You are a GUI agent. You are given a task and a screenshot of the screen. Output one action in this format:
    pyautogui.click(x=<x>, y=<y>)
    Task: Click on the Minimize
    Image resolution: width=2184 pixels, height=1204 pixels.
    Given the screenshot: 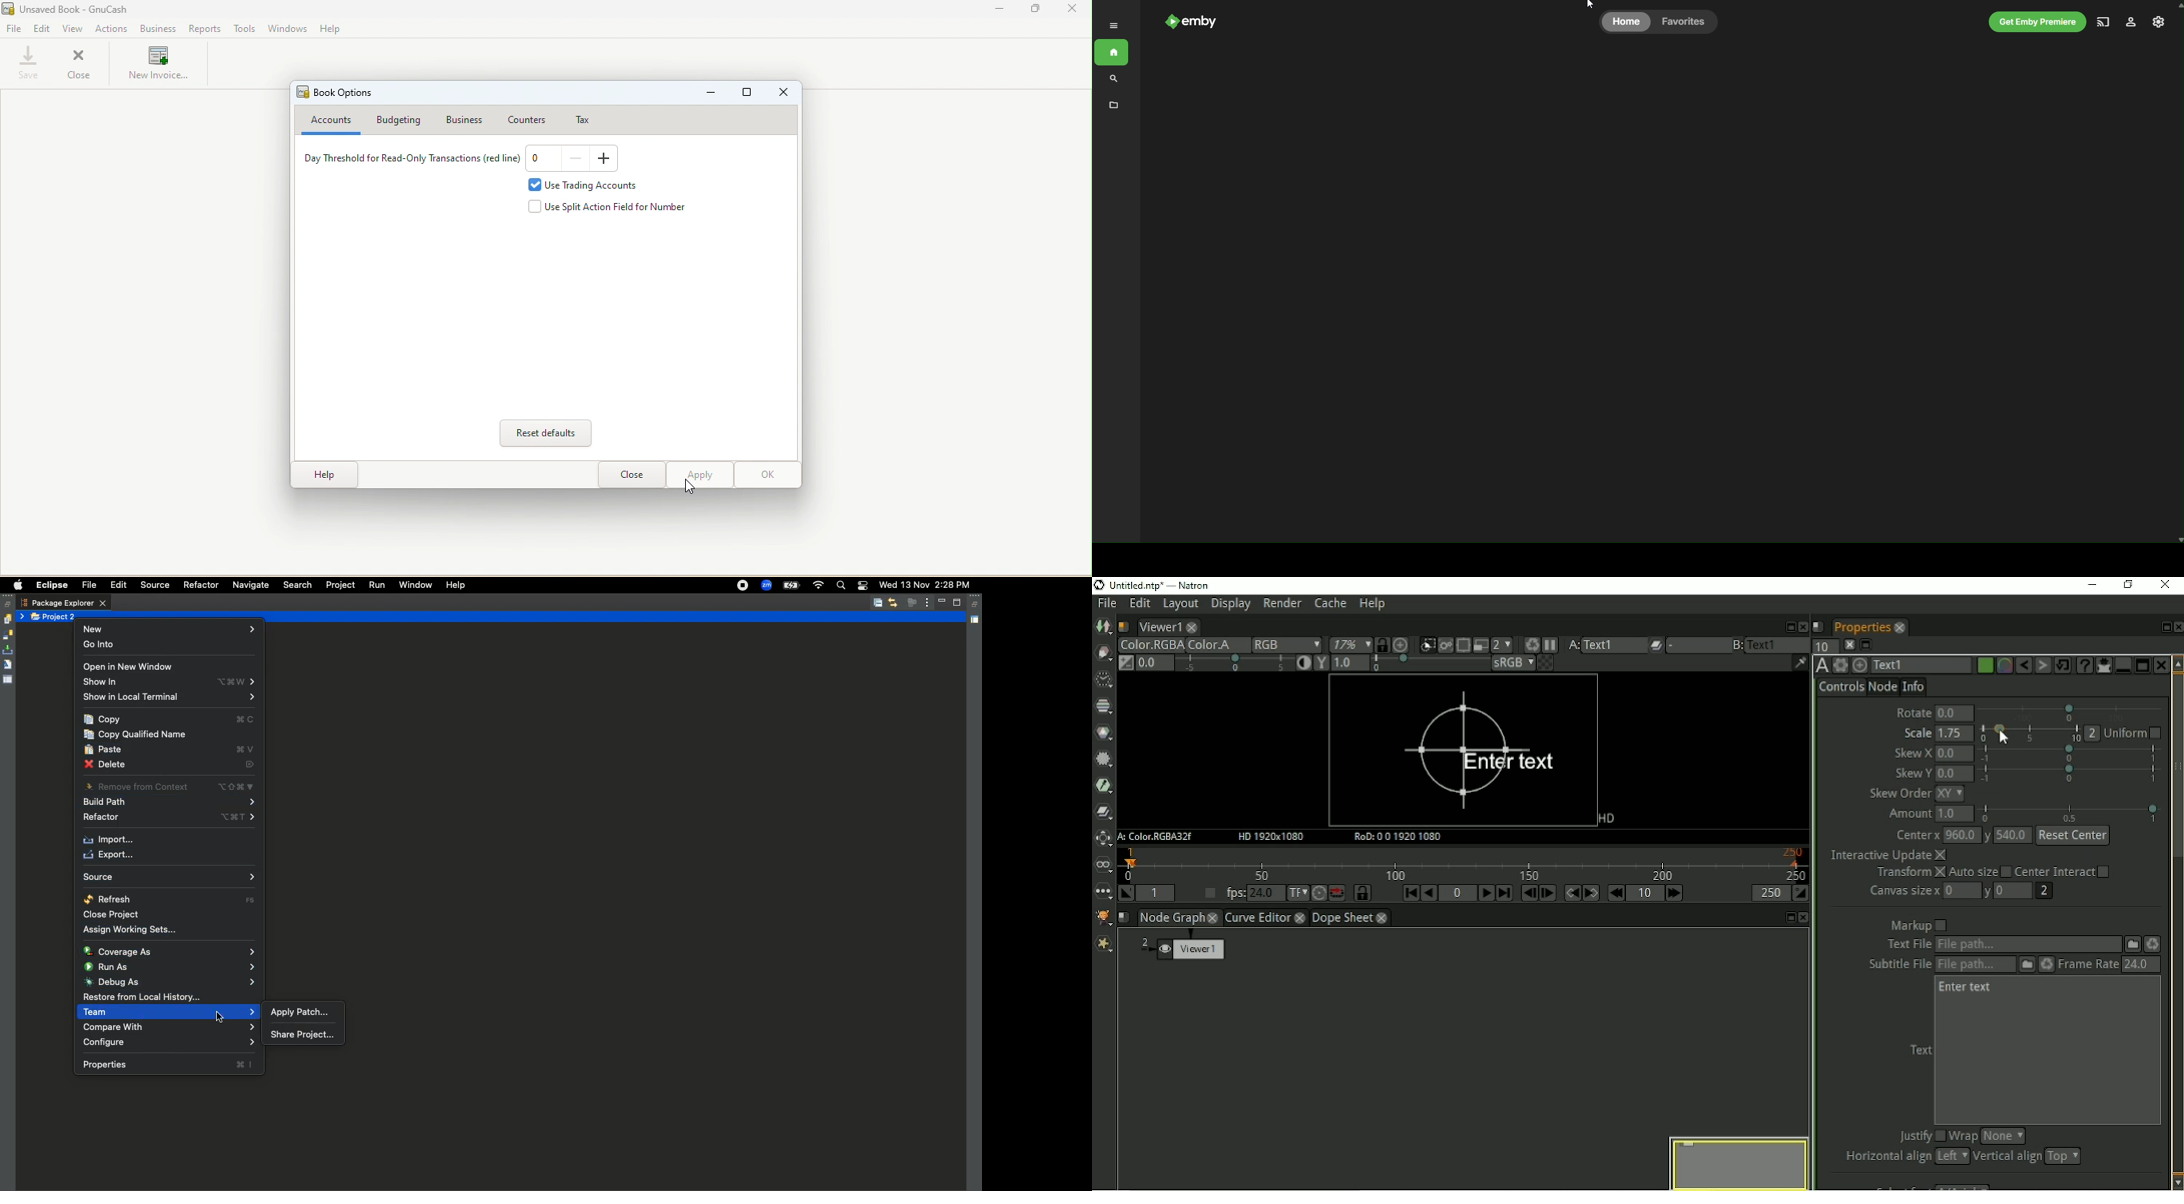 What is the action you would take?
    pyautogui.click(x=944, y=602)
    